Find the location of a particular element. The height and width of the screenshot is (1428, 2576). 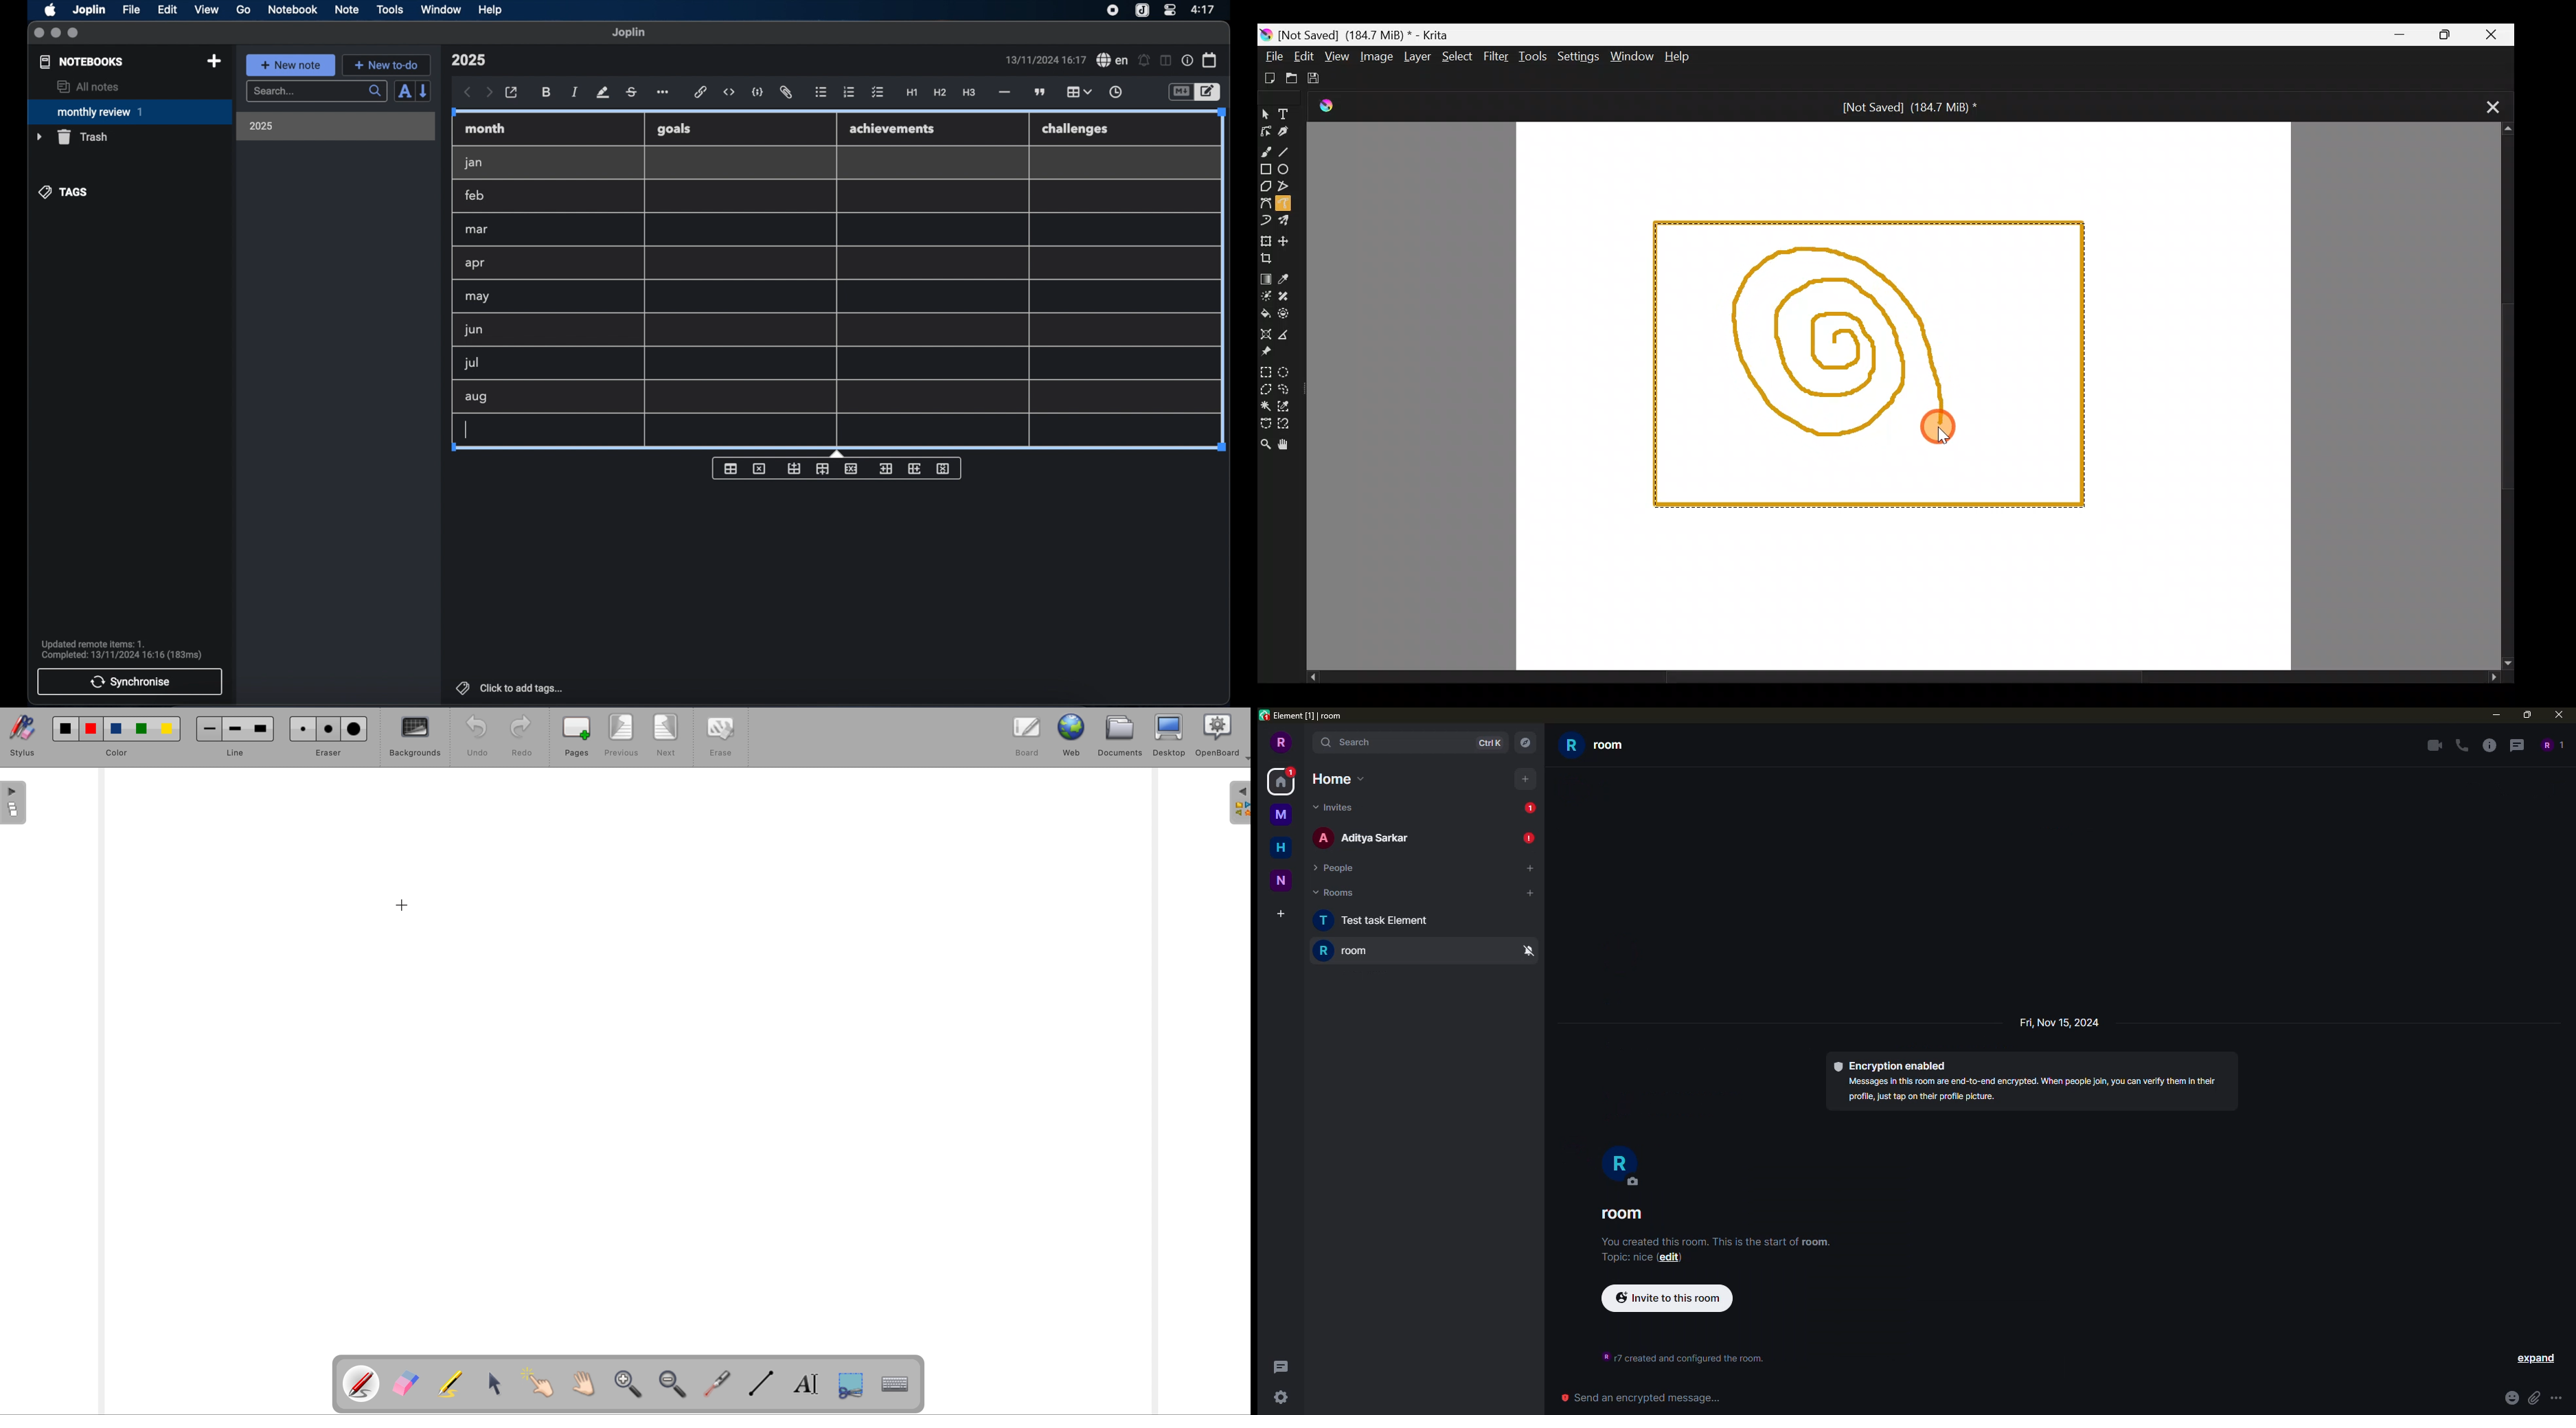

send an encrypted message is located at coordinates (1639, 1395).